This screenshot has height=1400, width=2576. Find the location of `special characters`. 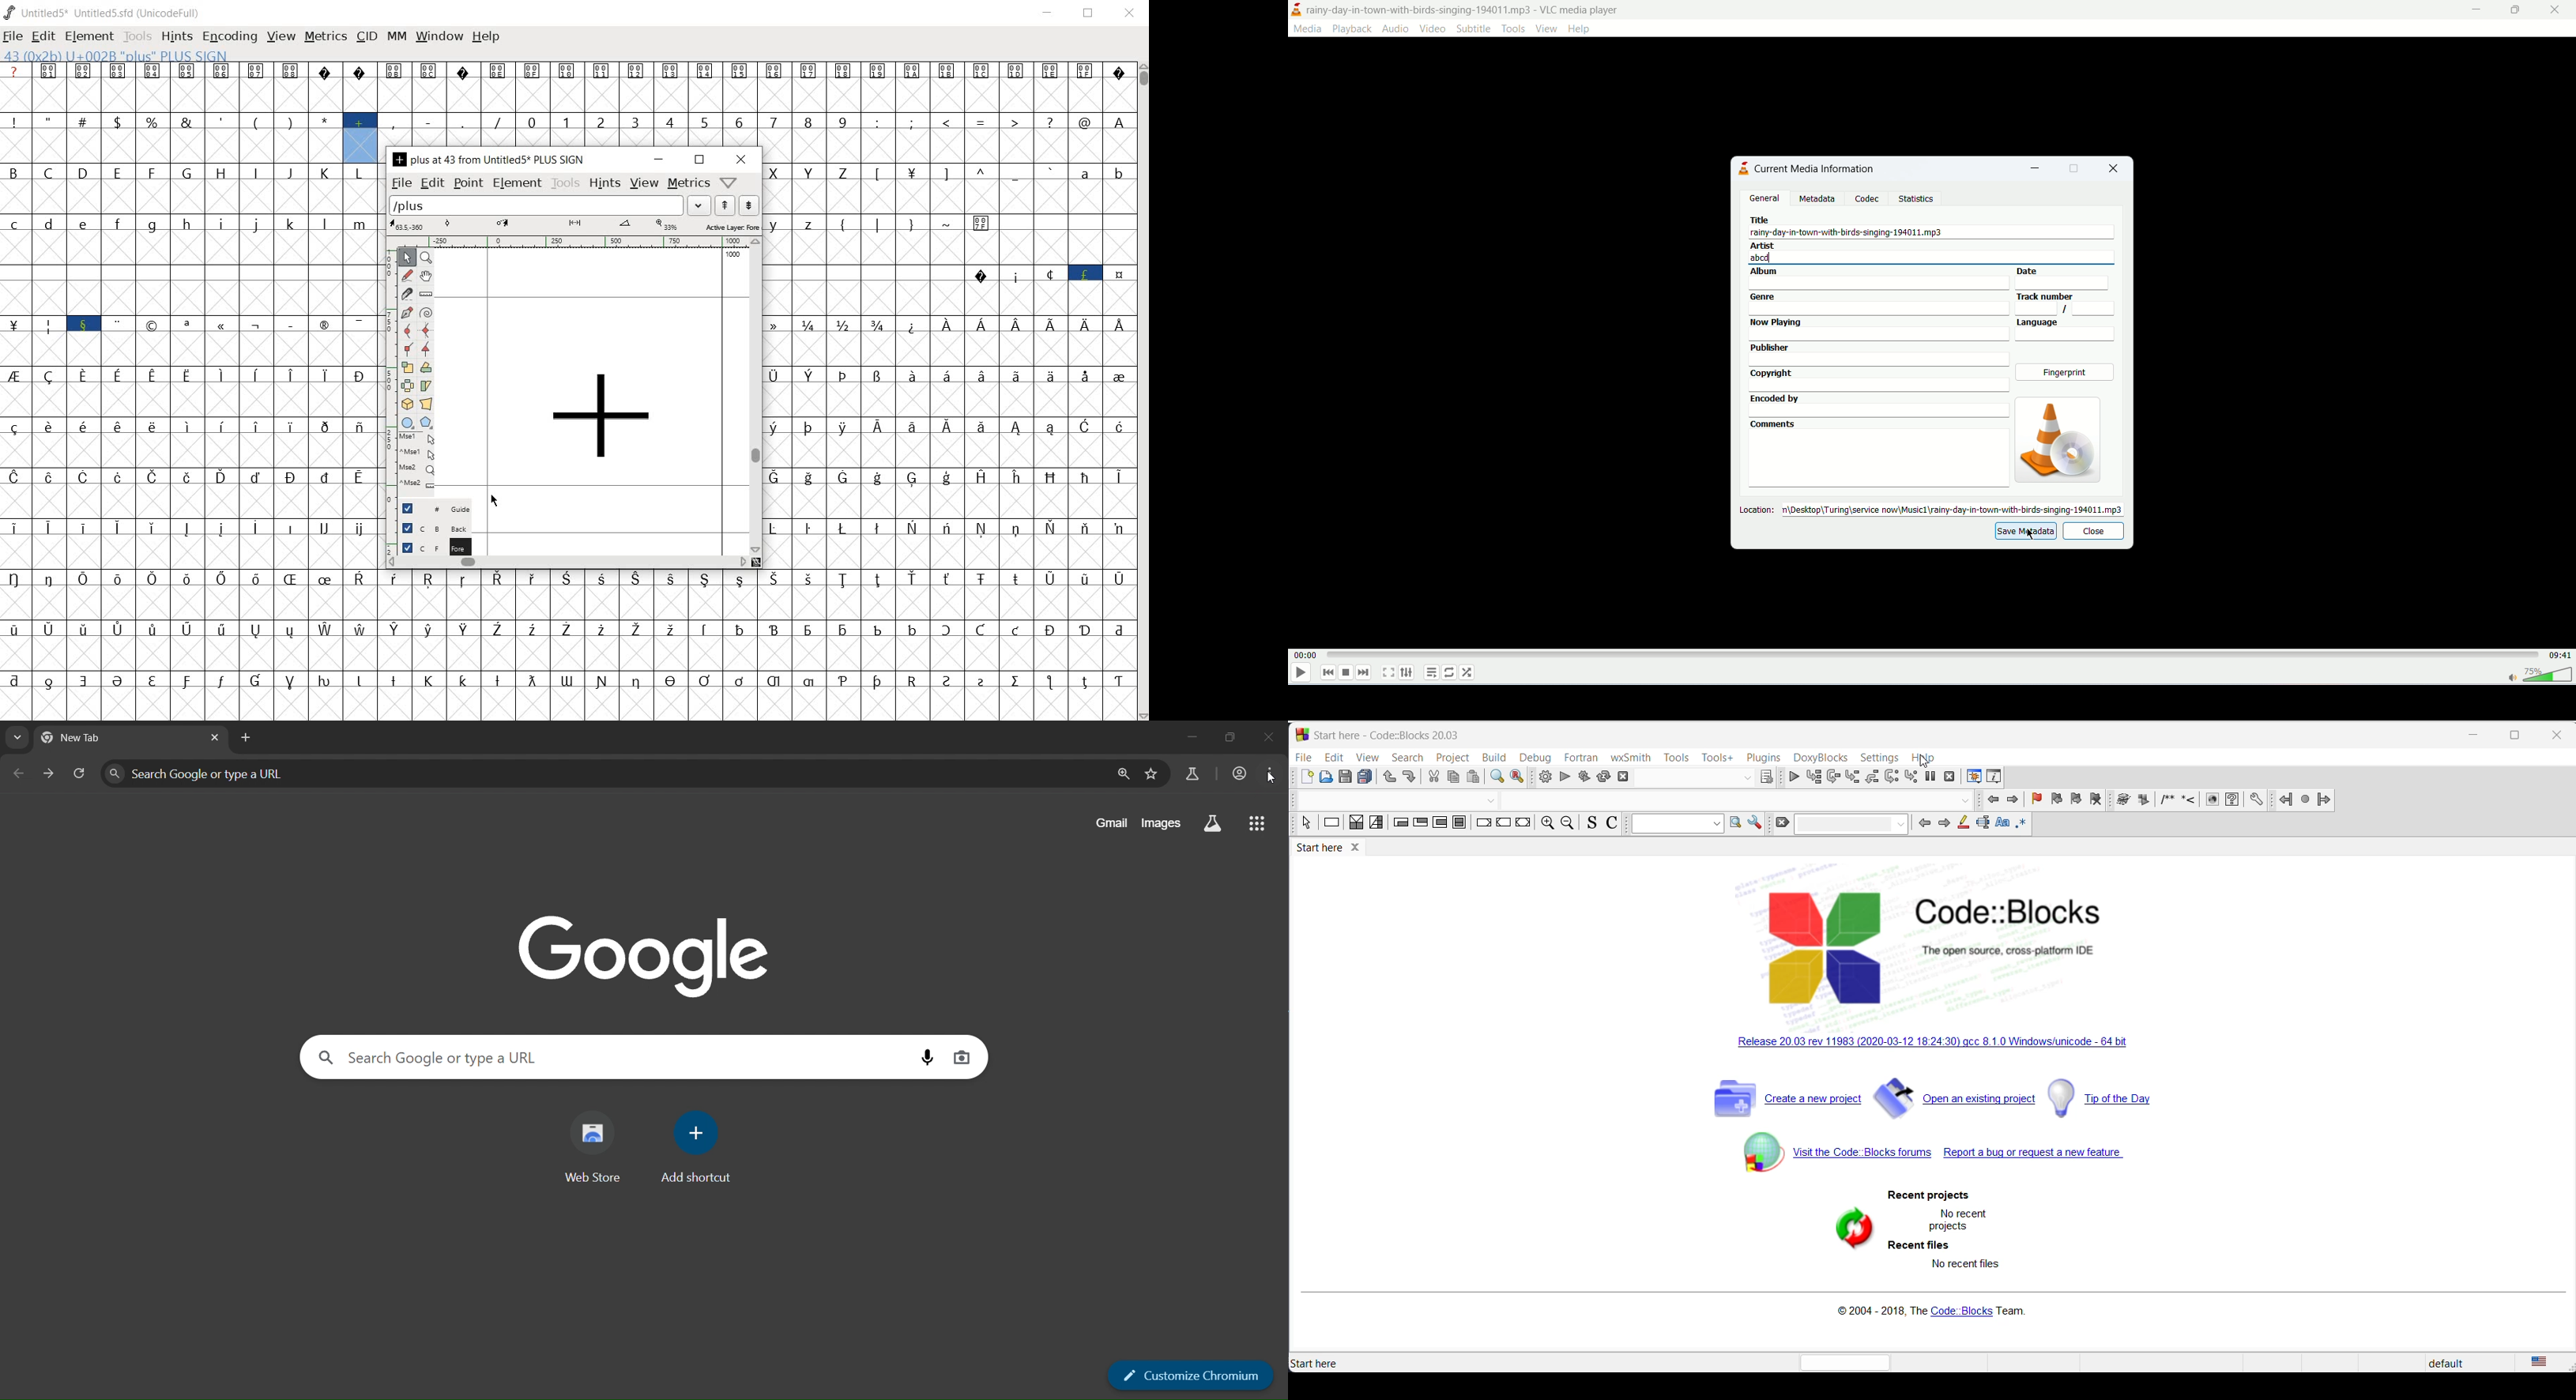

special characters is located at coordinates (451, 132).